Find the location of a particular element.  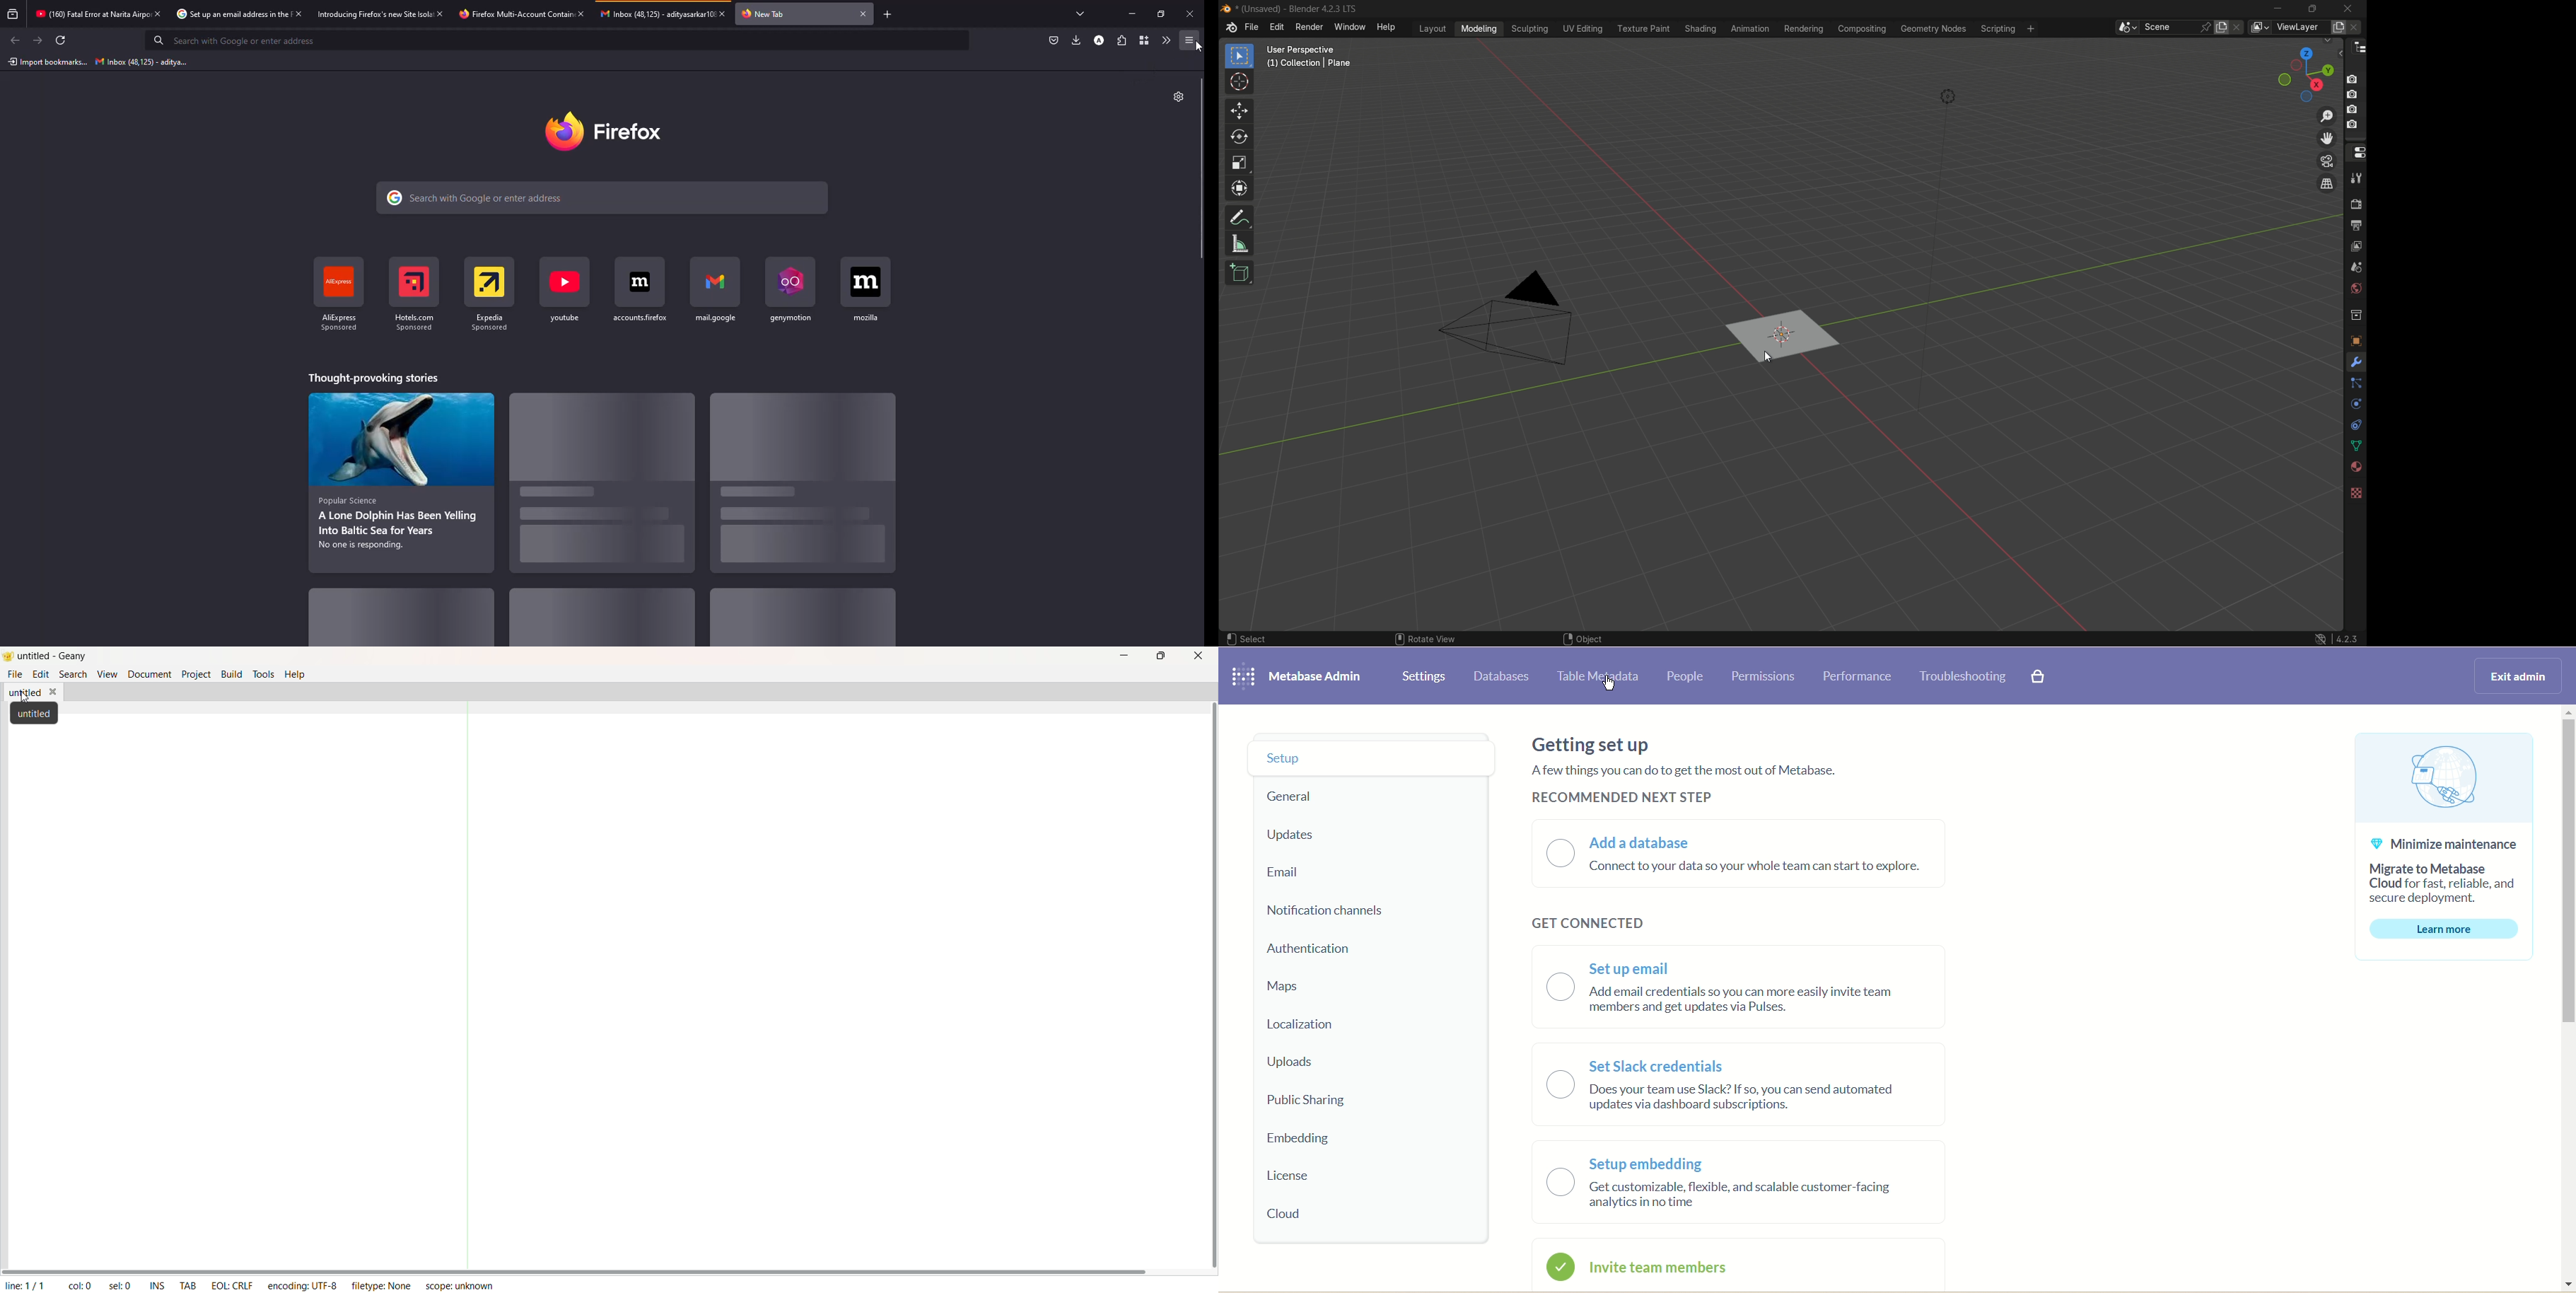

vertical scroll bar is located at coordinates (2568, 999).